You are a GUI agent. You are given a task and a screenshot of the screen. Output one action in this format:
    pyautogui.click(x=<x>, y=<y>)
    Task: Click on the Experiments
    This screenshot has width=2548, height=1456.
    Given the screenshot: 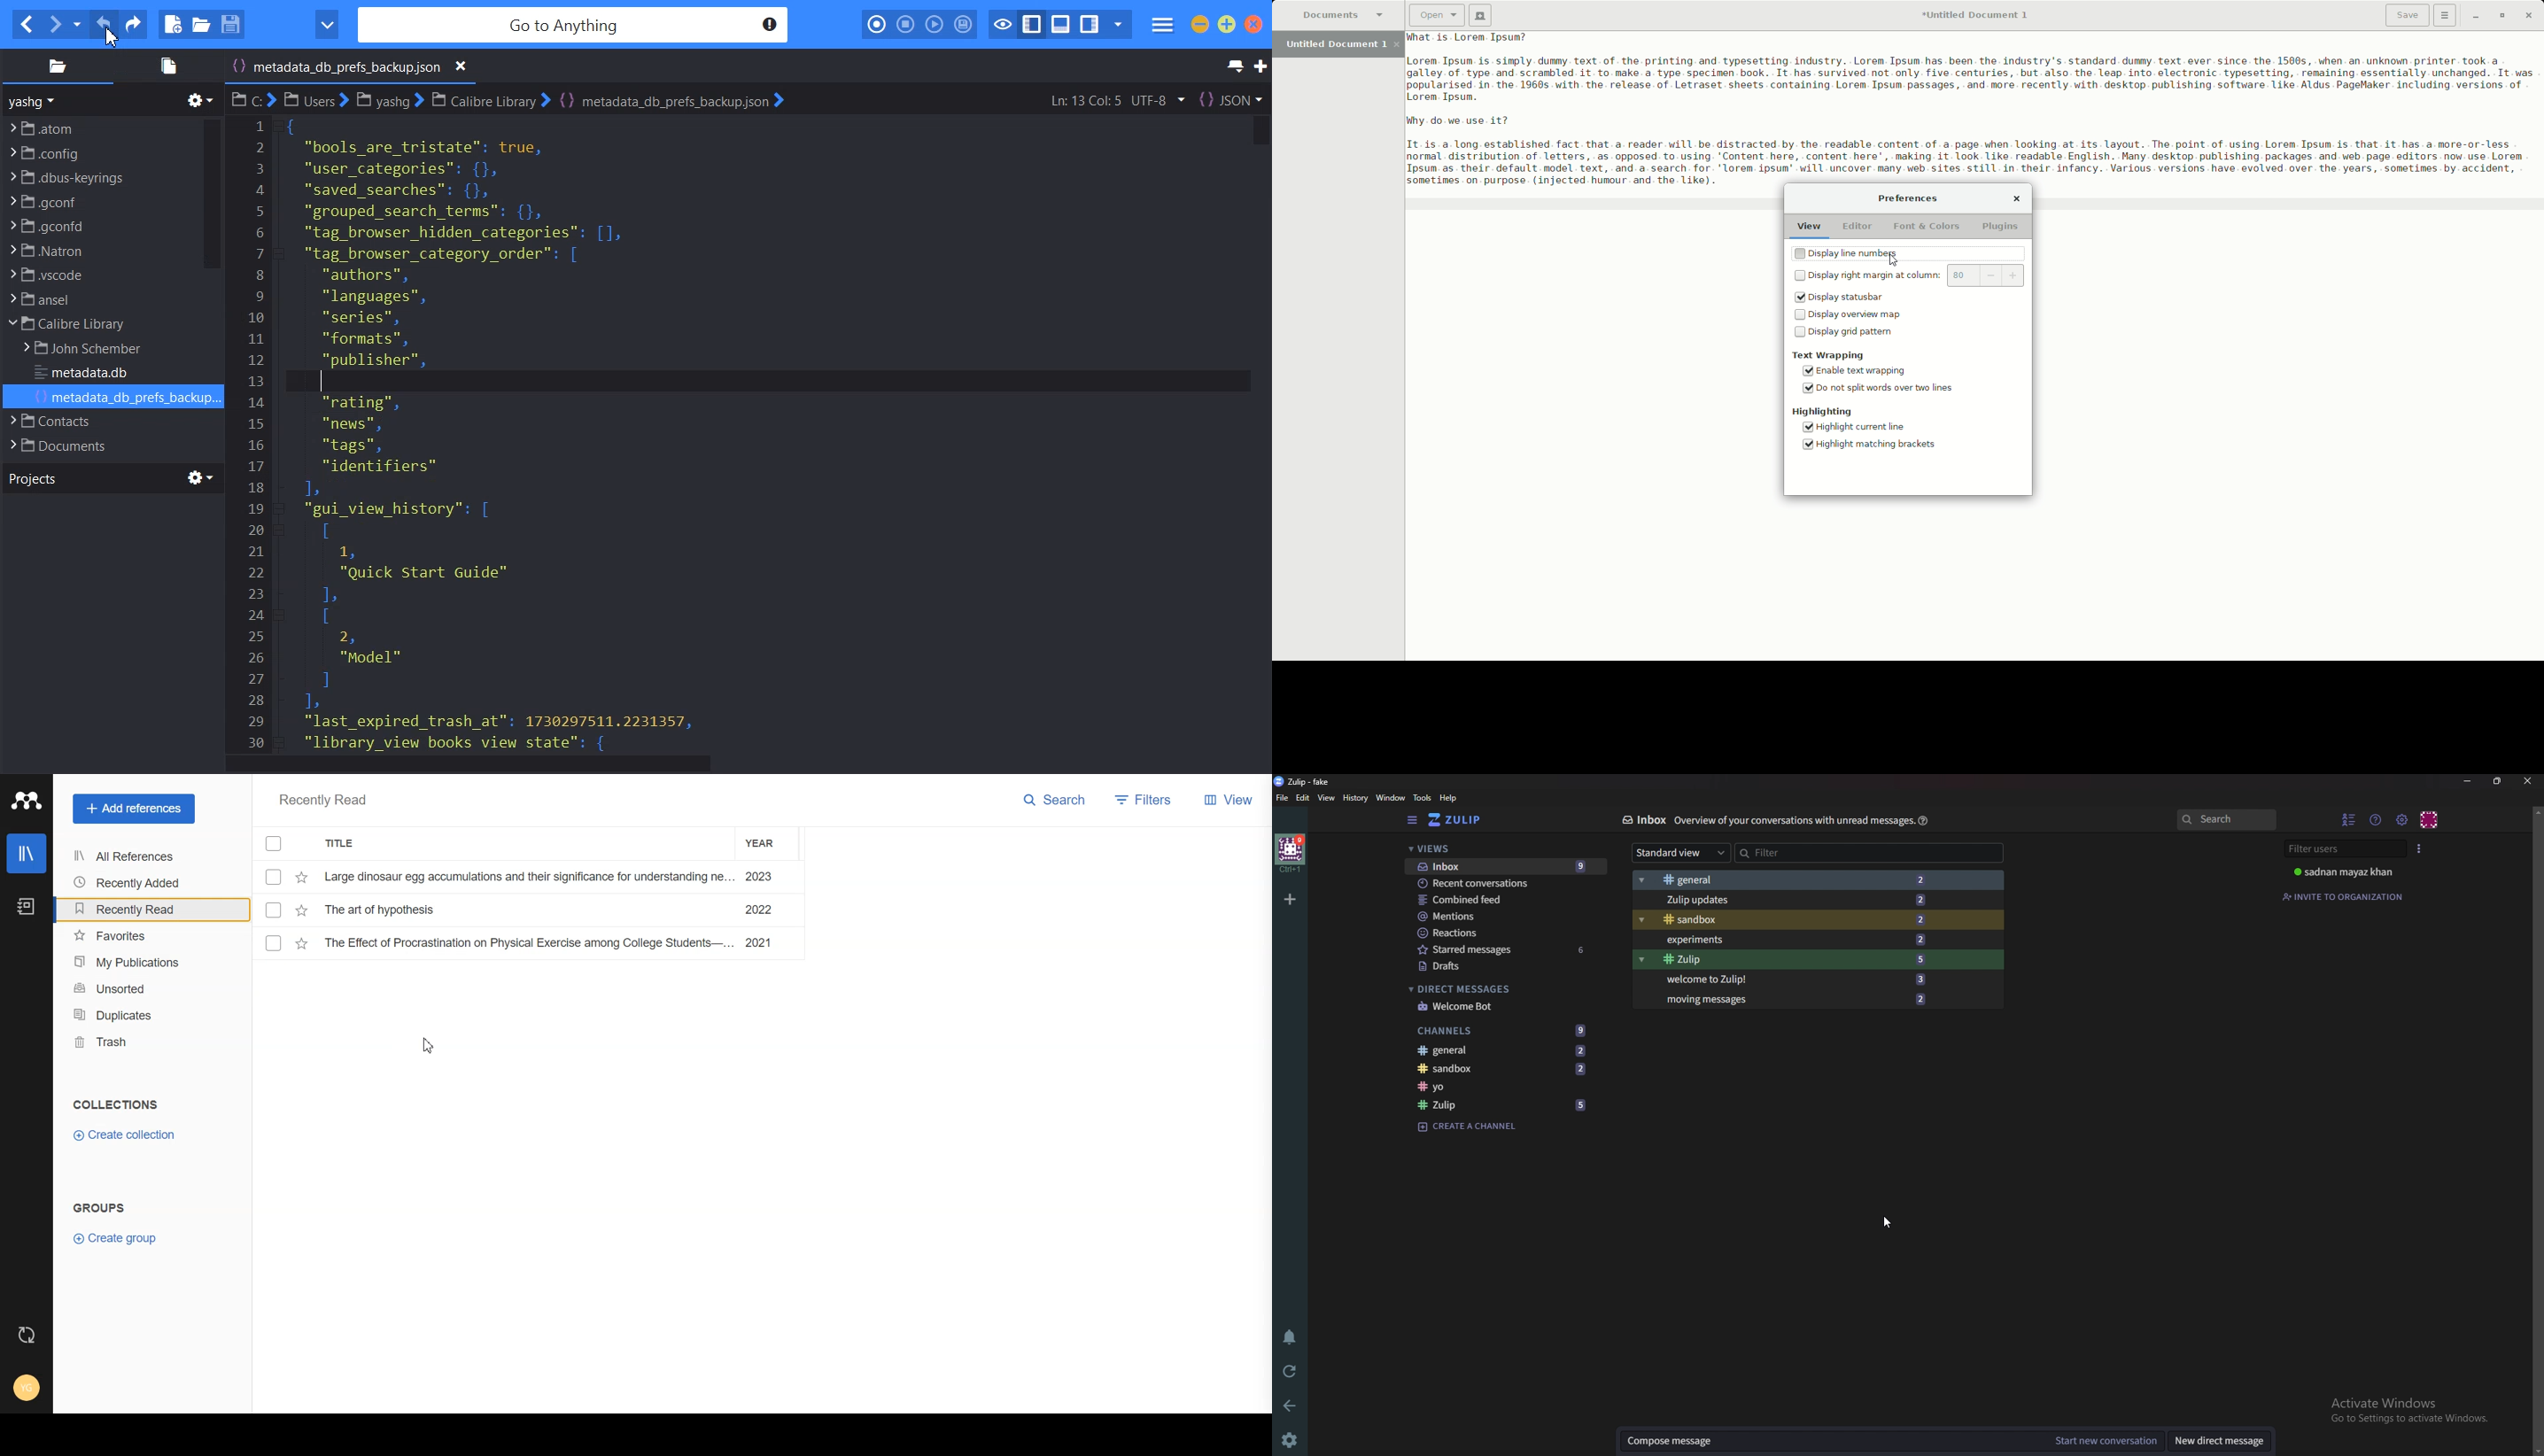 What is the action you would take?
    pyautogui.click(x=1801, y=940)
    